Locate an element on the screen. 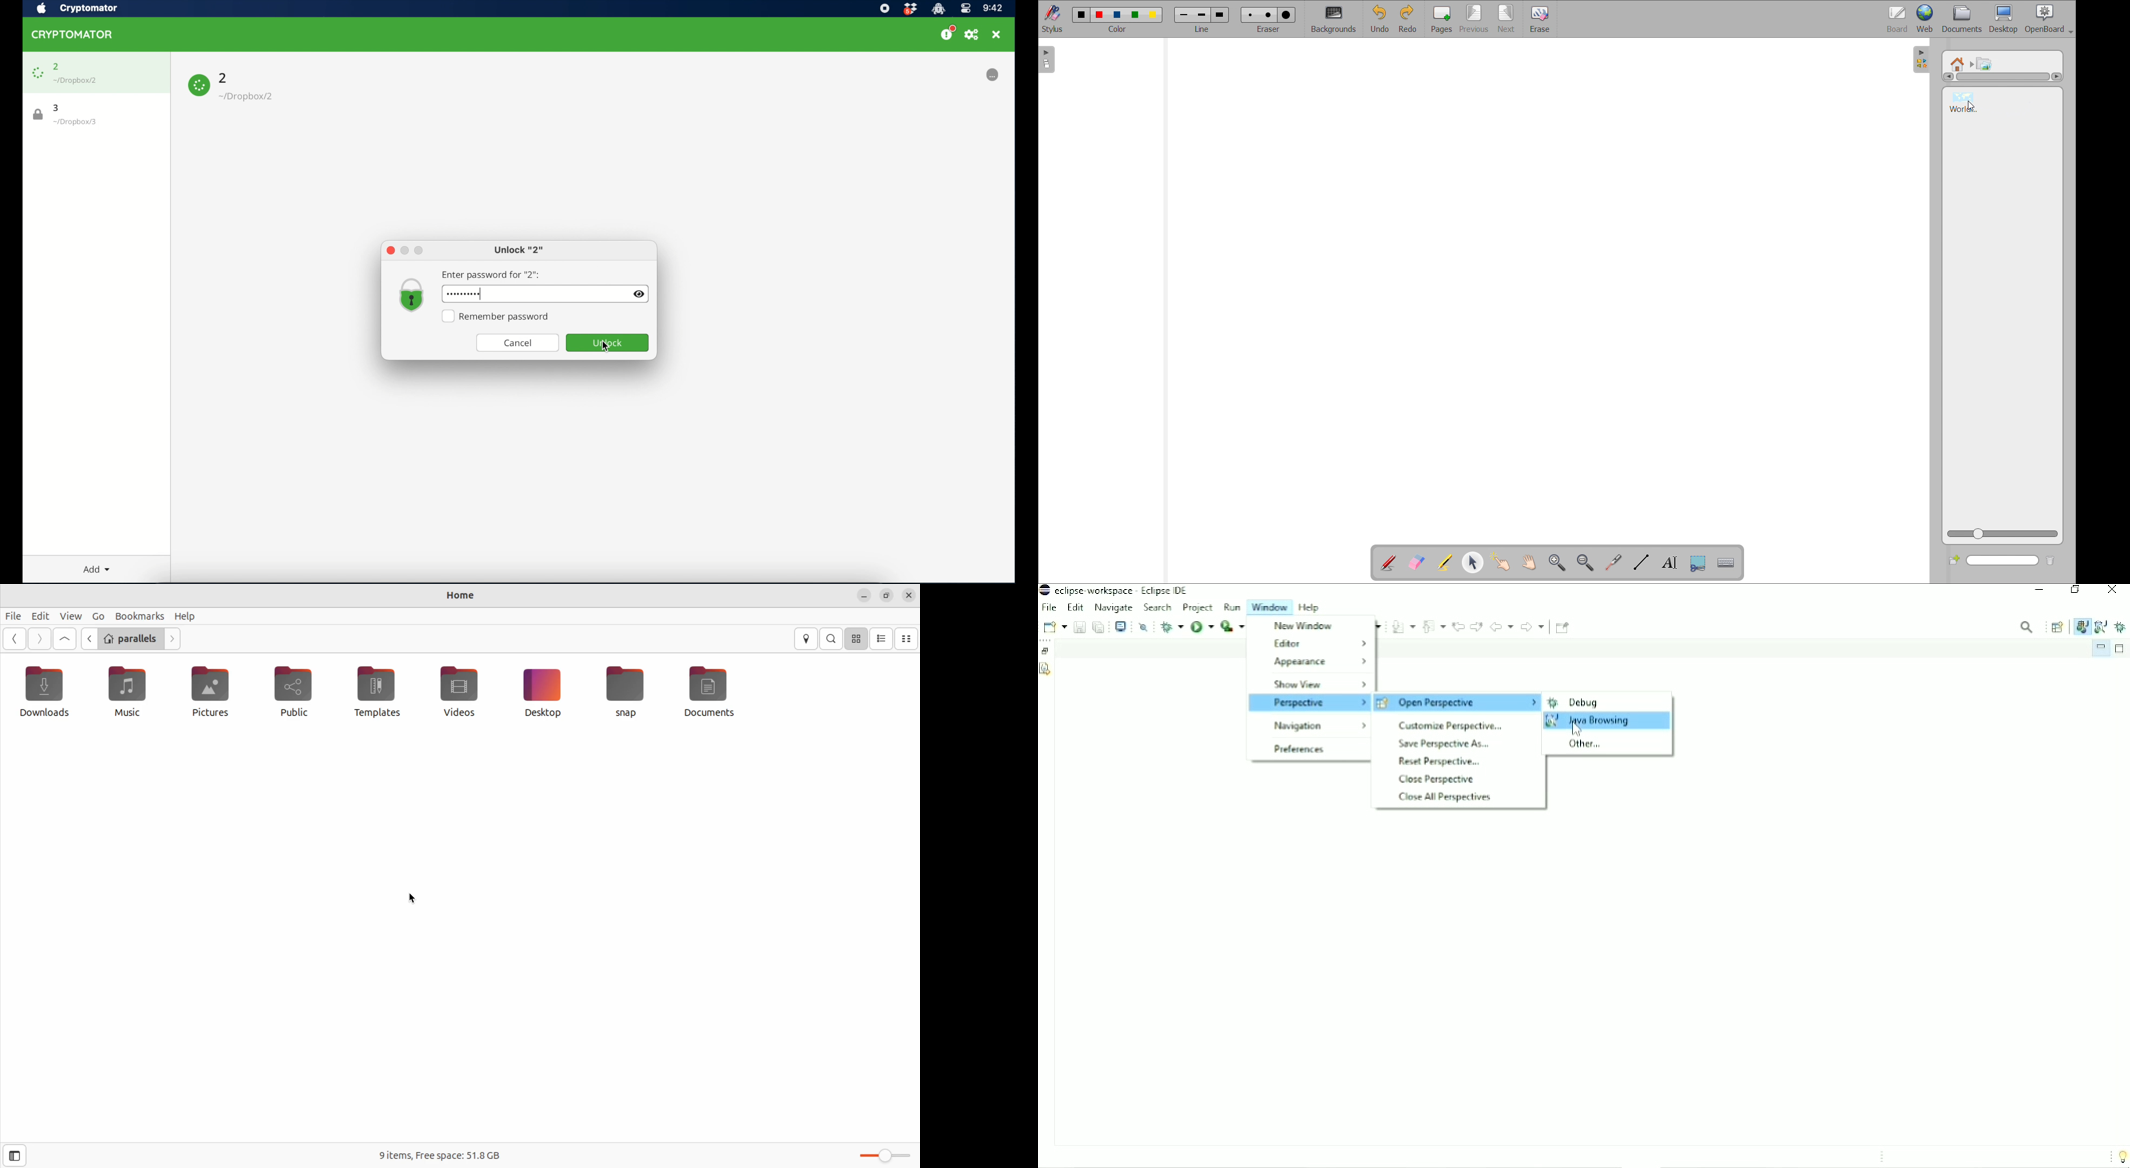 This screenshot has width=2156, height=1176. Navigate is located at coordinates (1114, 607).